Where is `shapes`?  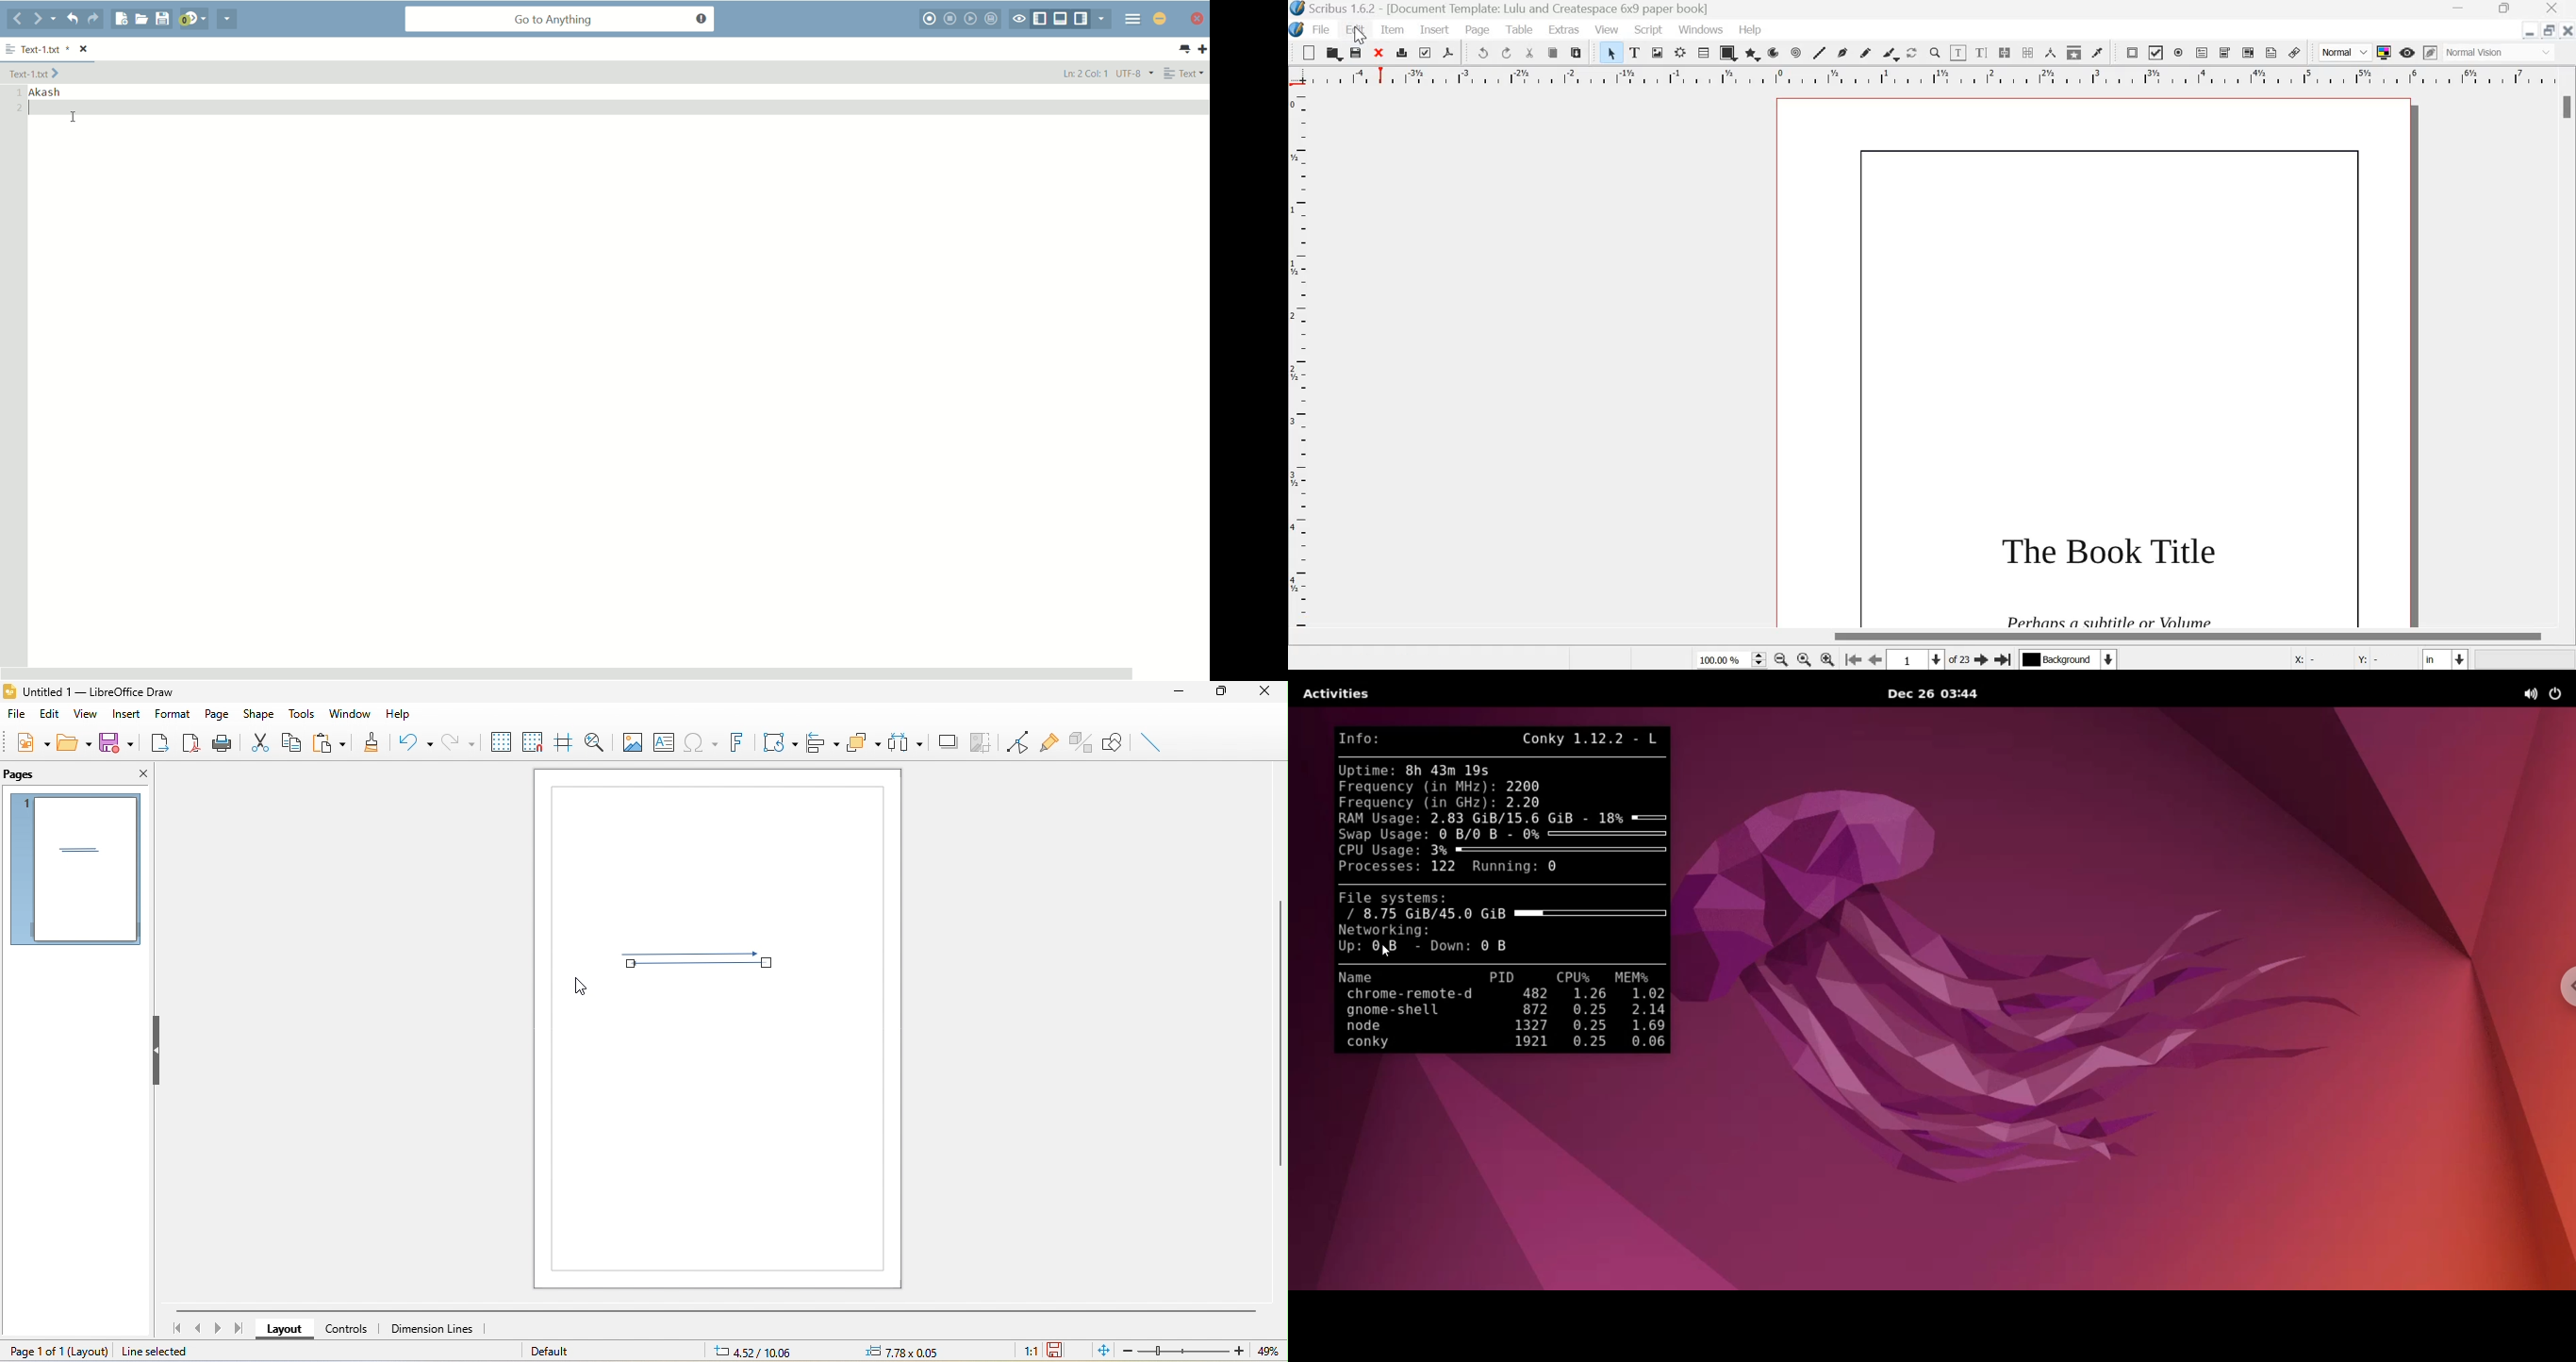
shapes is located at coordinates (1728, 52).